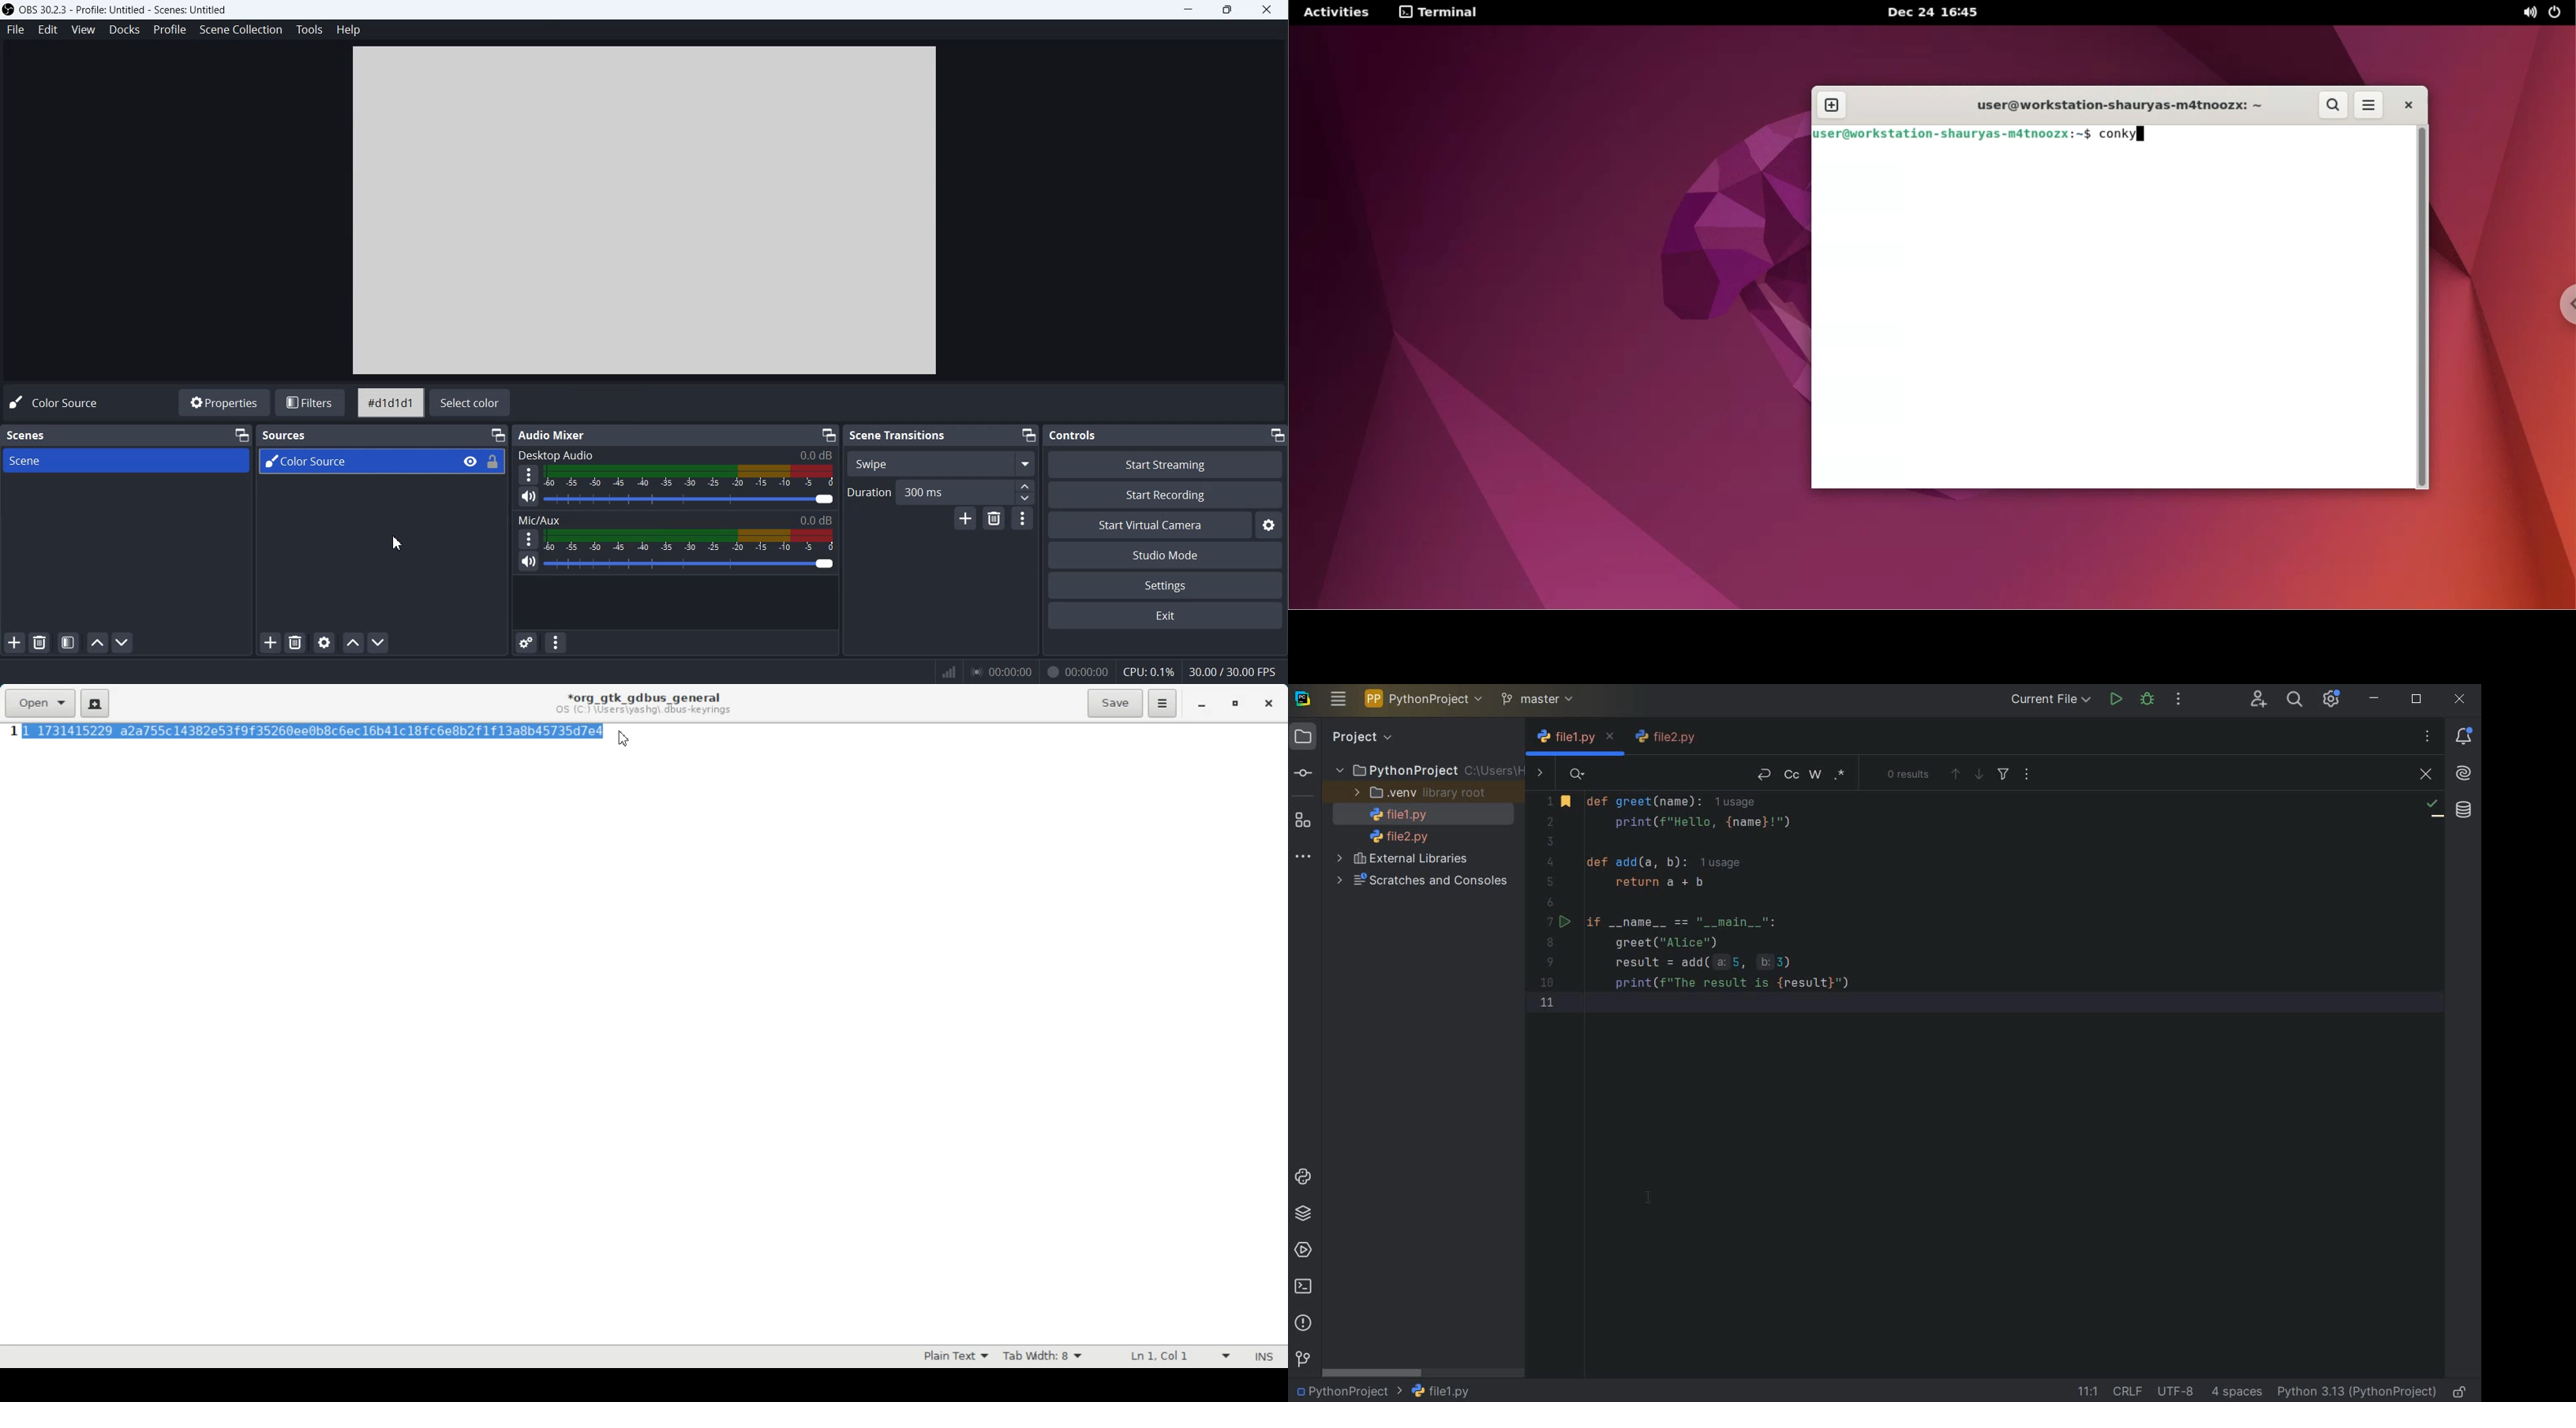  What do you see at coordinates (1076, 670) in the screenshot?
I see `00:00:00` at bounding box center [1076, 670].